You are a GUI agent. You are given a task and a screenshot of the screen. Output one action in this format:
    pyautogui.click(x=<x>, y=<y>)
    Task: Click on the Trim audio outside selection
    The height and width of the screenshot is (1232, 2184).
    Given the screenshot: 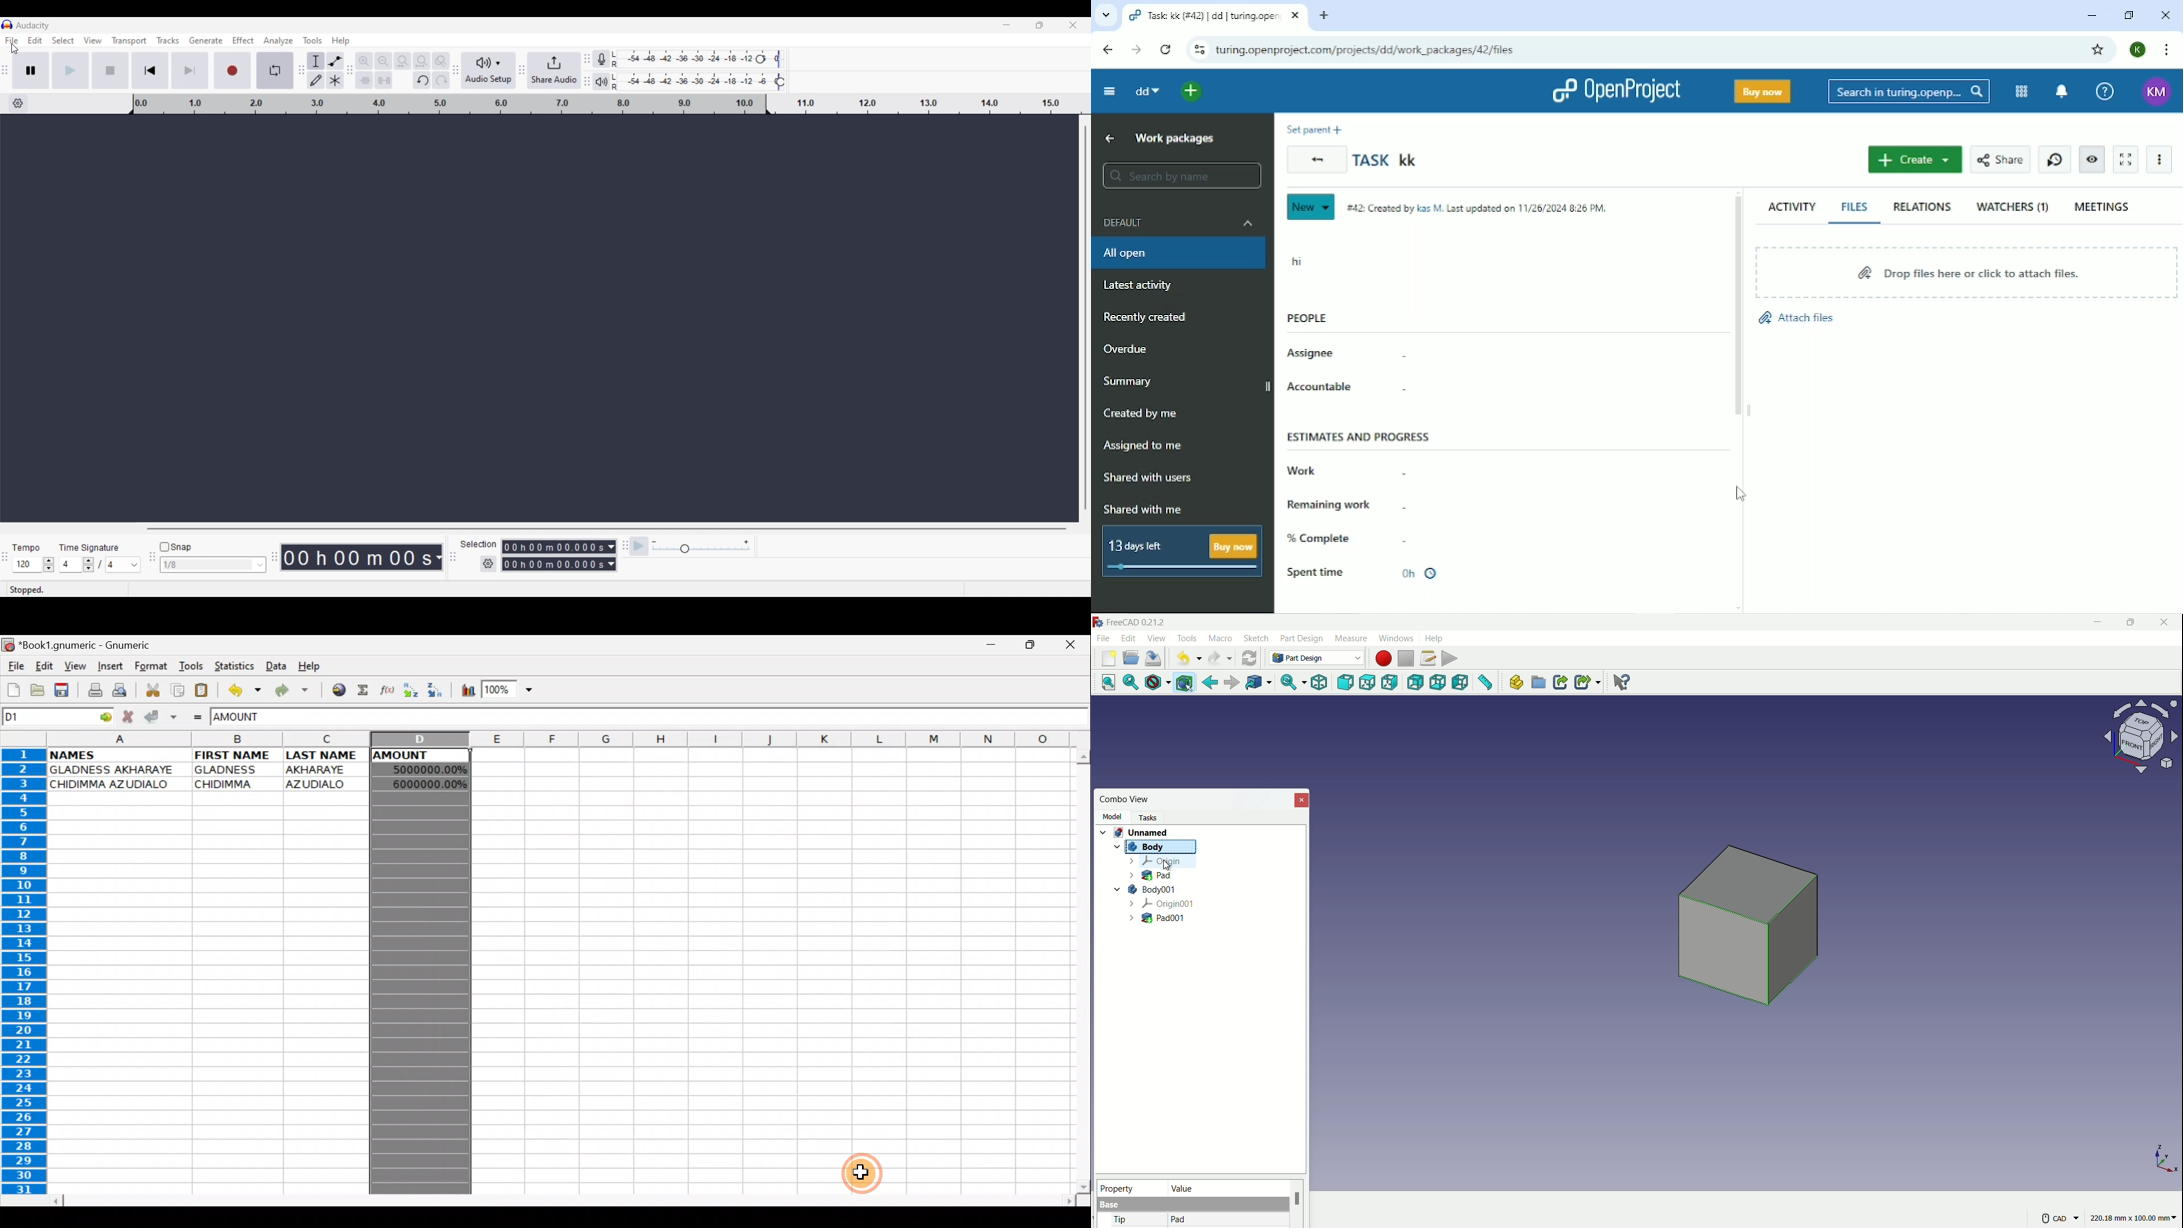 What is the action you would take?
    pyautogui.click(x=366, y=80)
    